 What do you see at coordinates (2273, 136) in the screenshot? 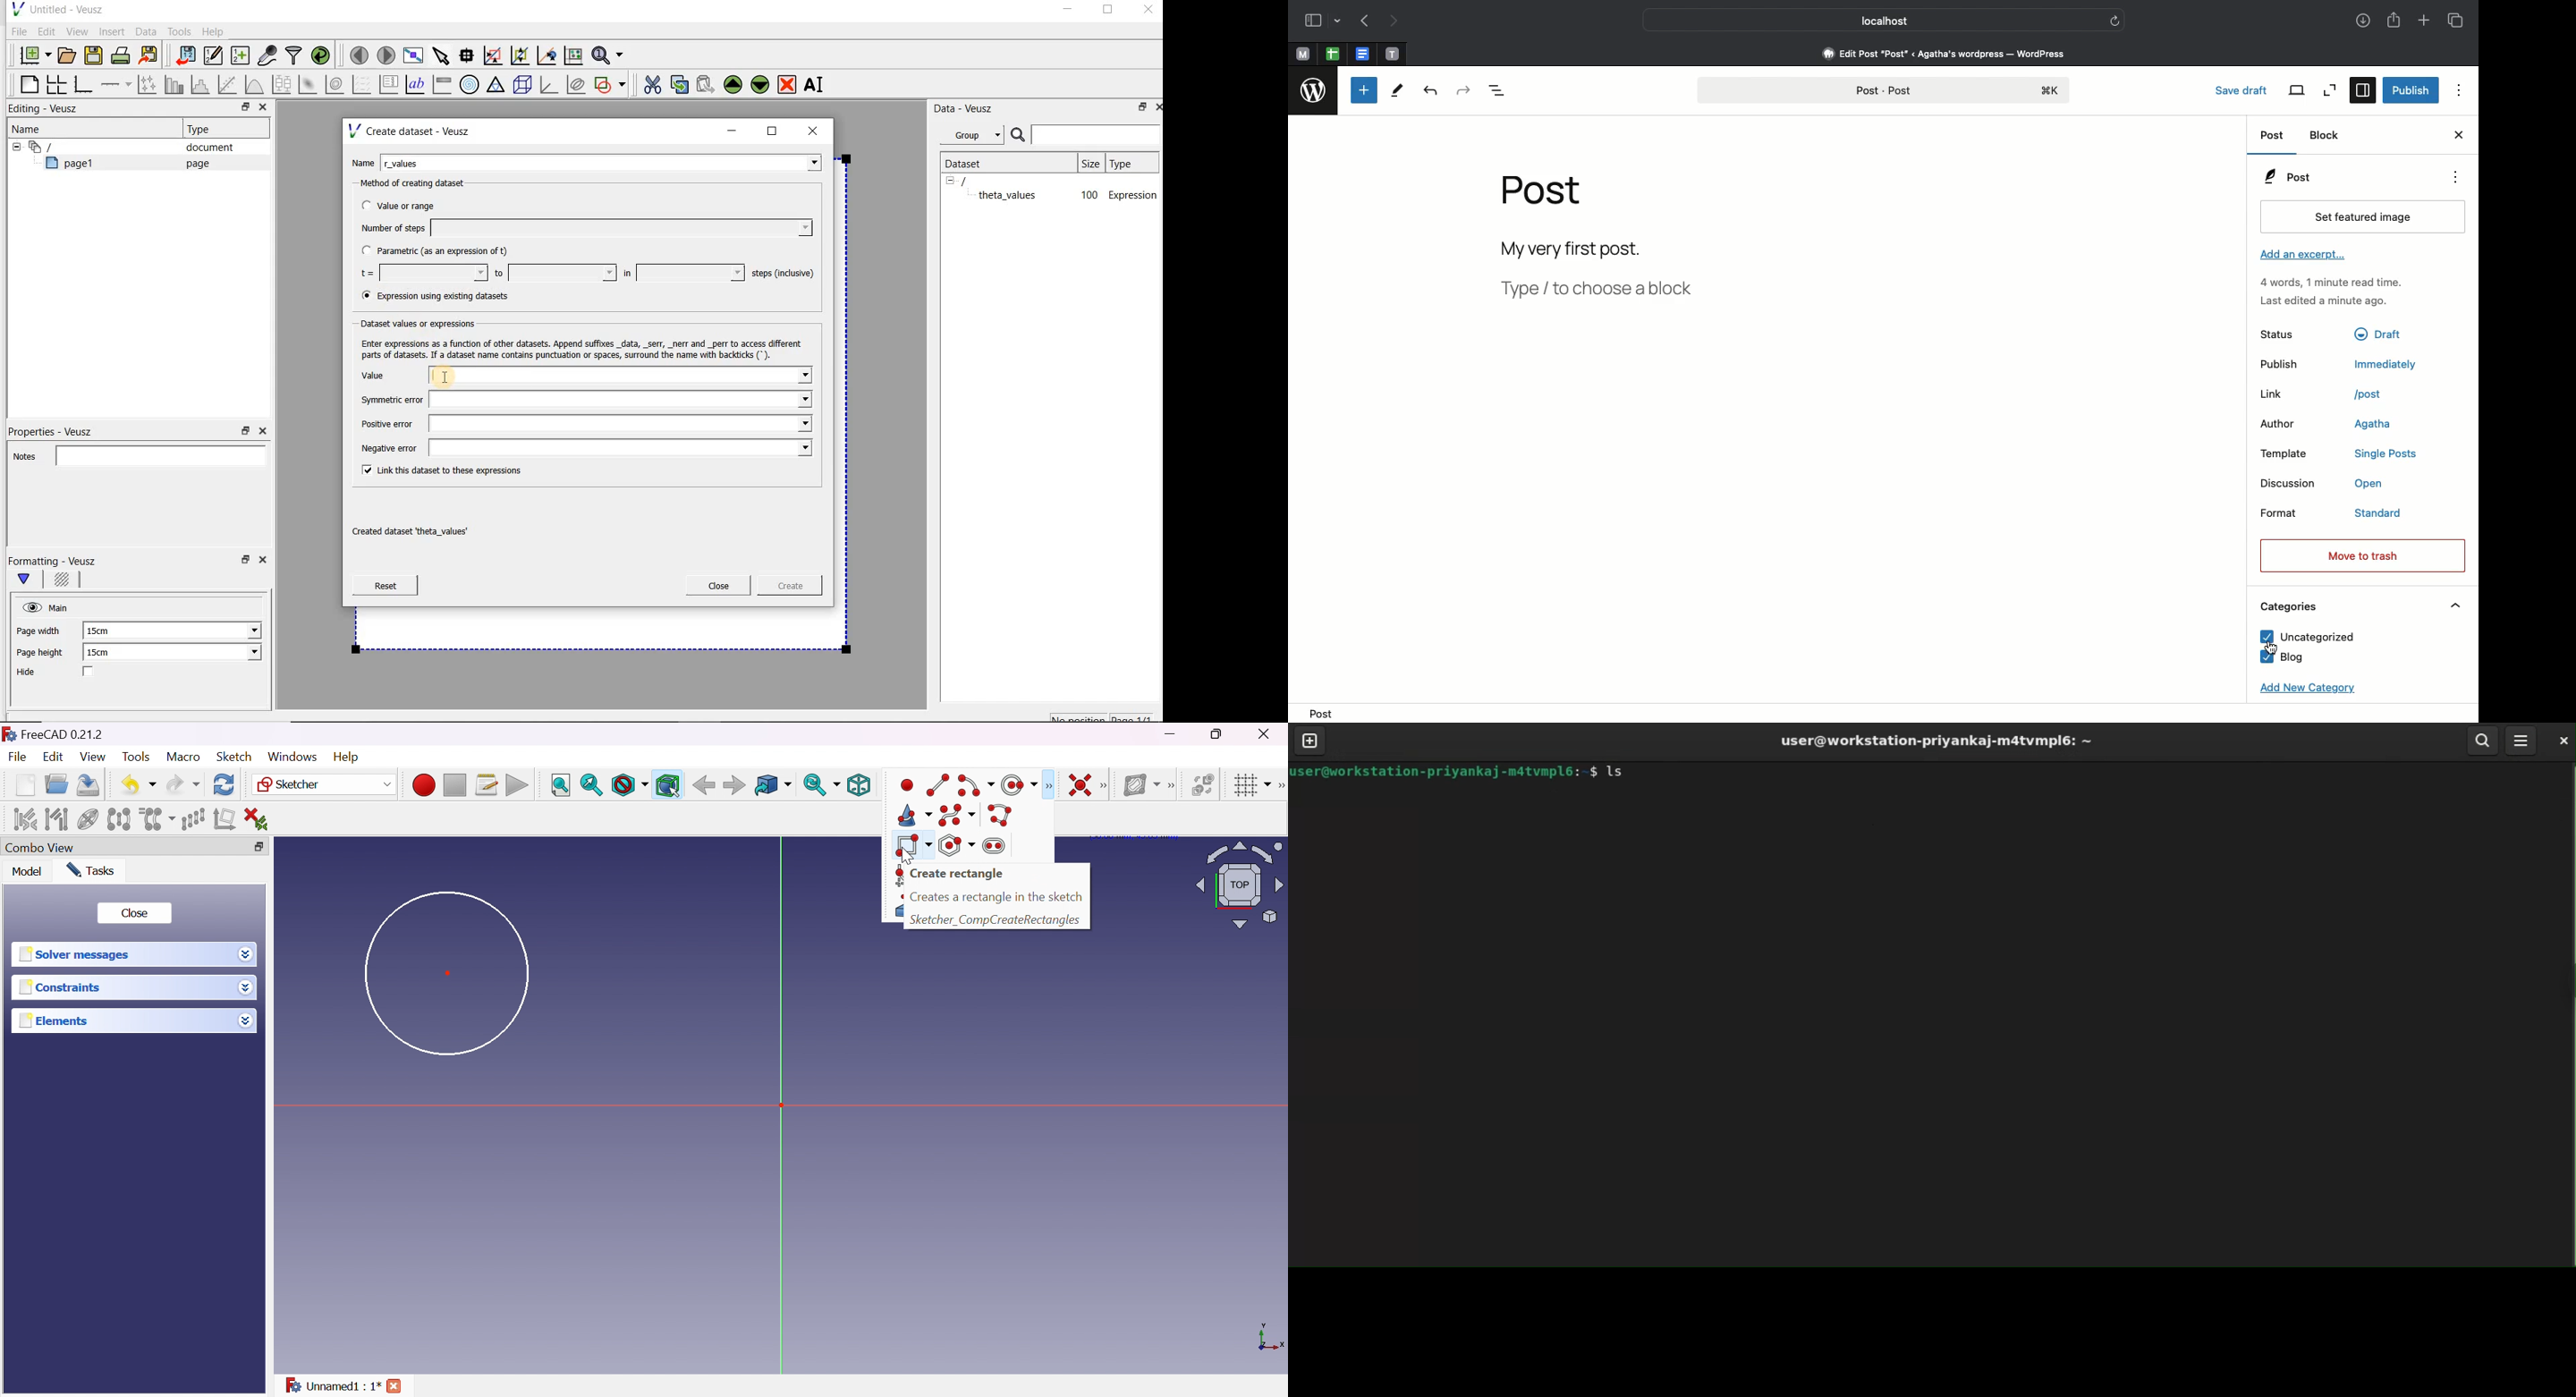
I see `Post` at bounding box center [2273, 136].